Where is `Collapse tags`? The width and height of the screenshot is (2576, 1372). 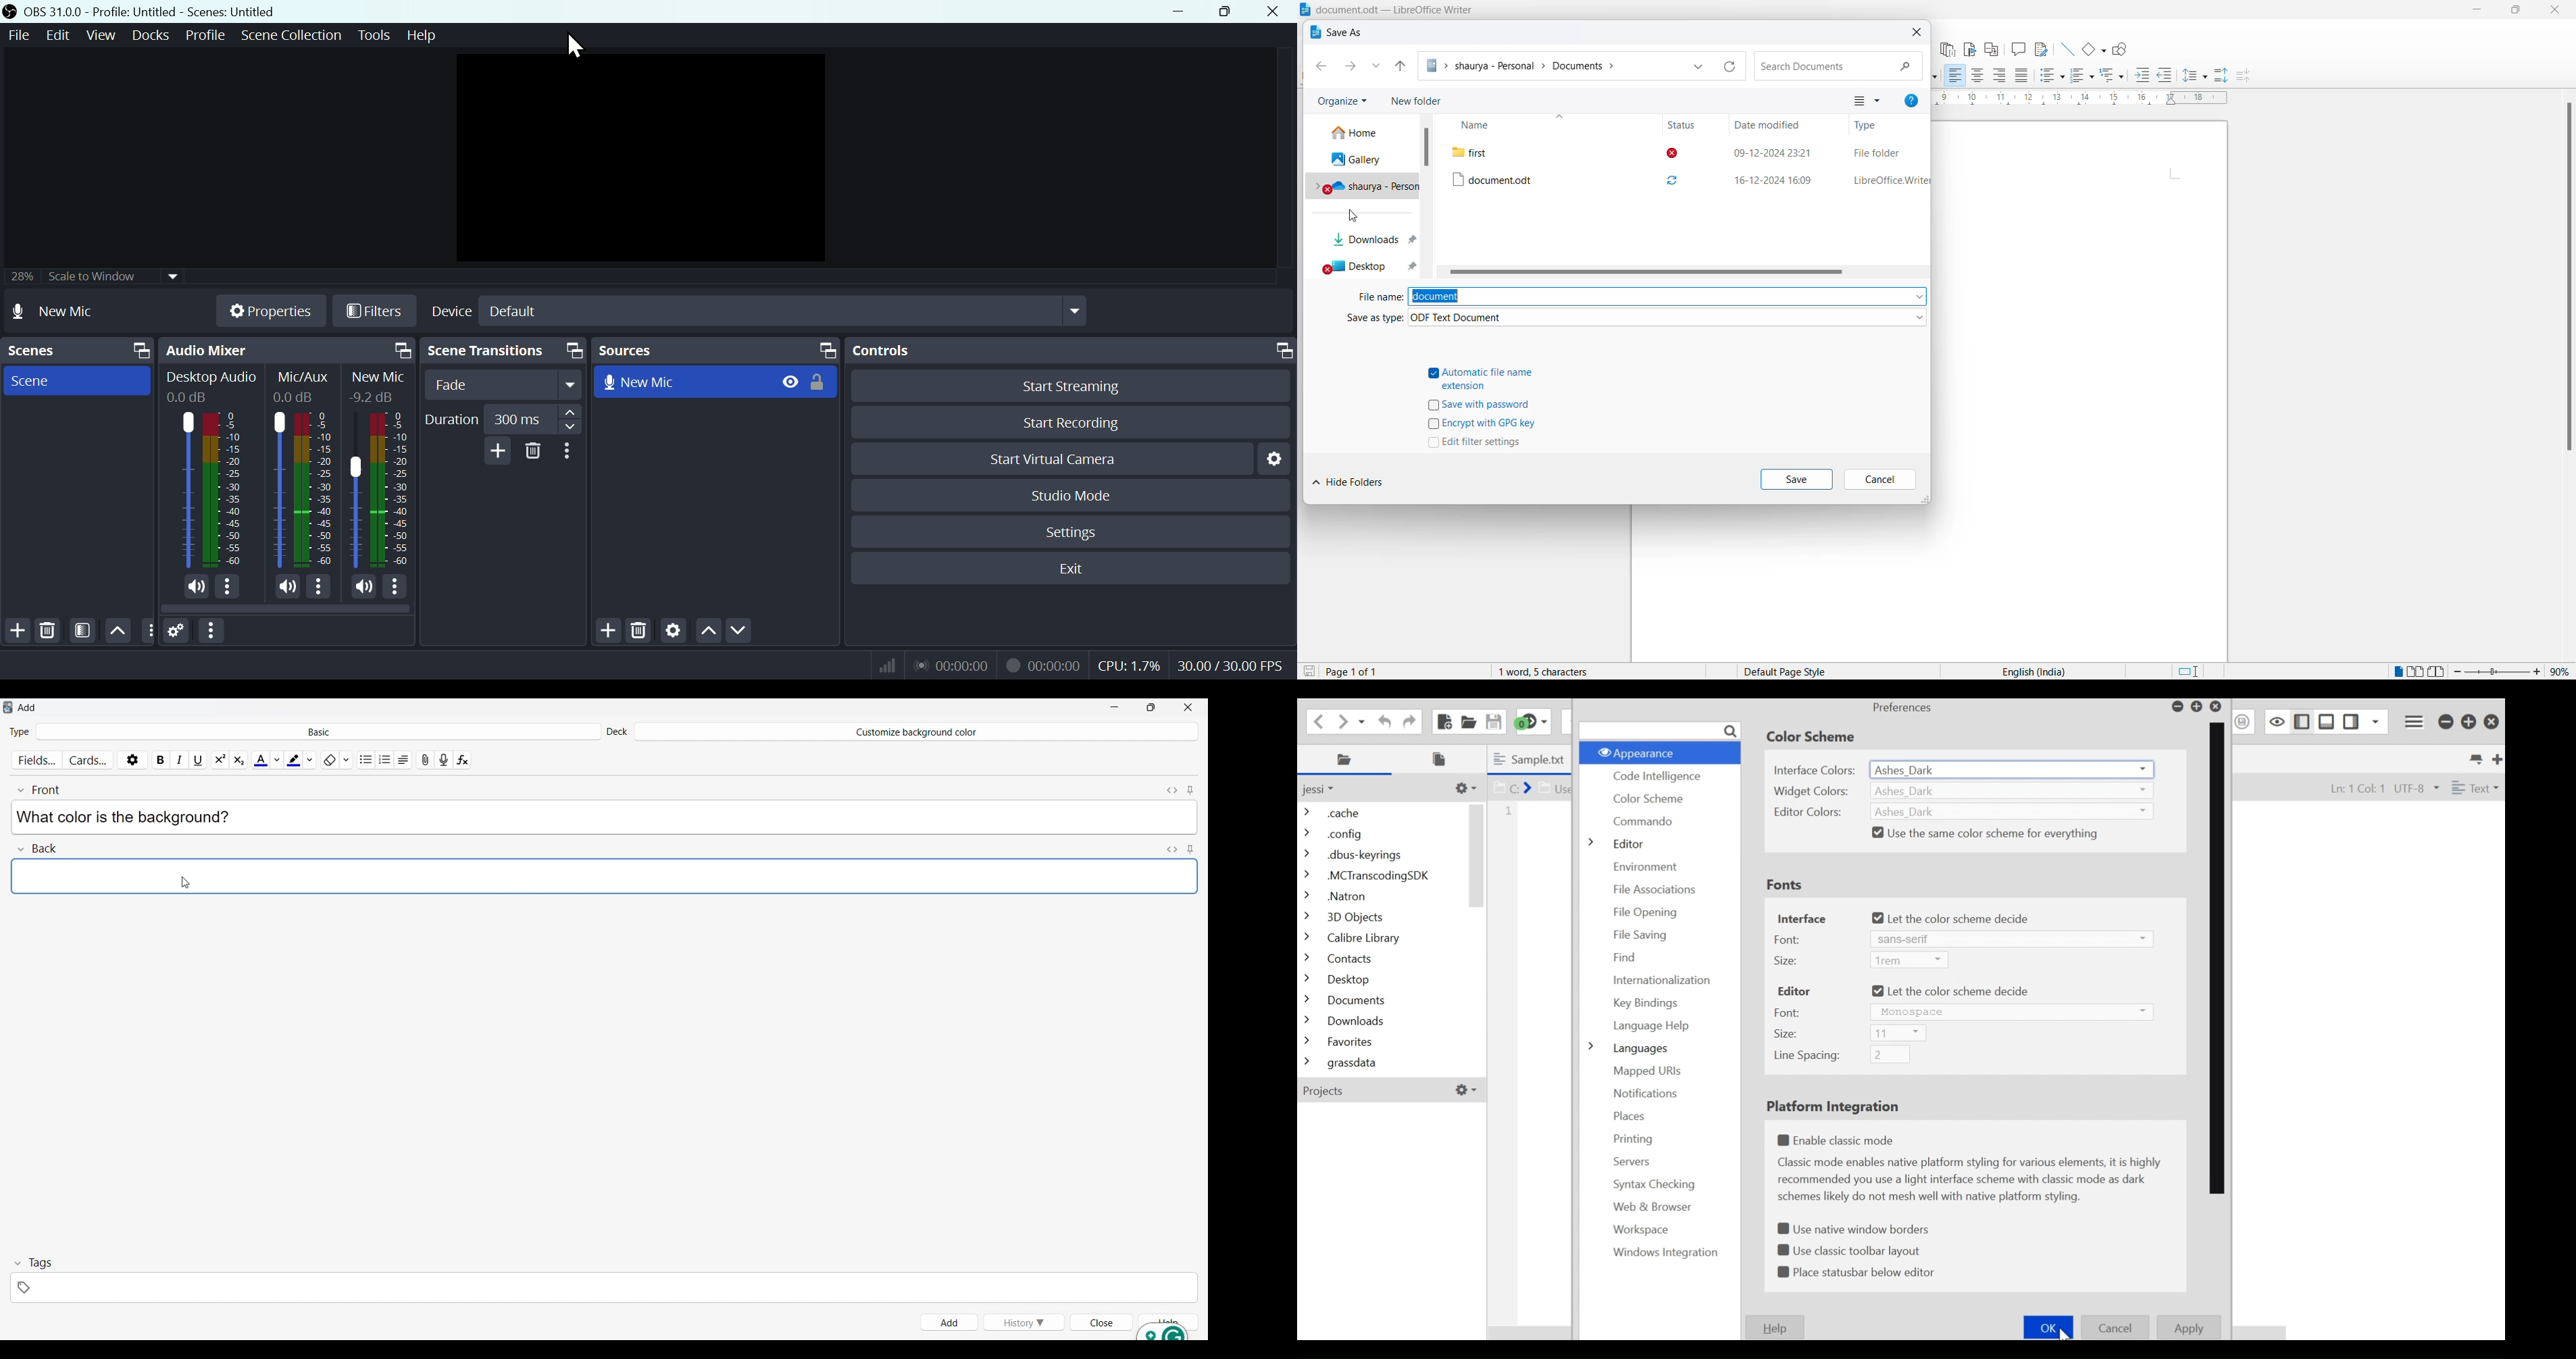
Collapse tags is located at coordinates (33, 1263).